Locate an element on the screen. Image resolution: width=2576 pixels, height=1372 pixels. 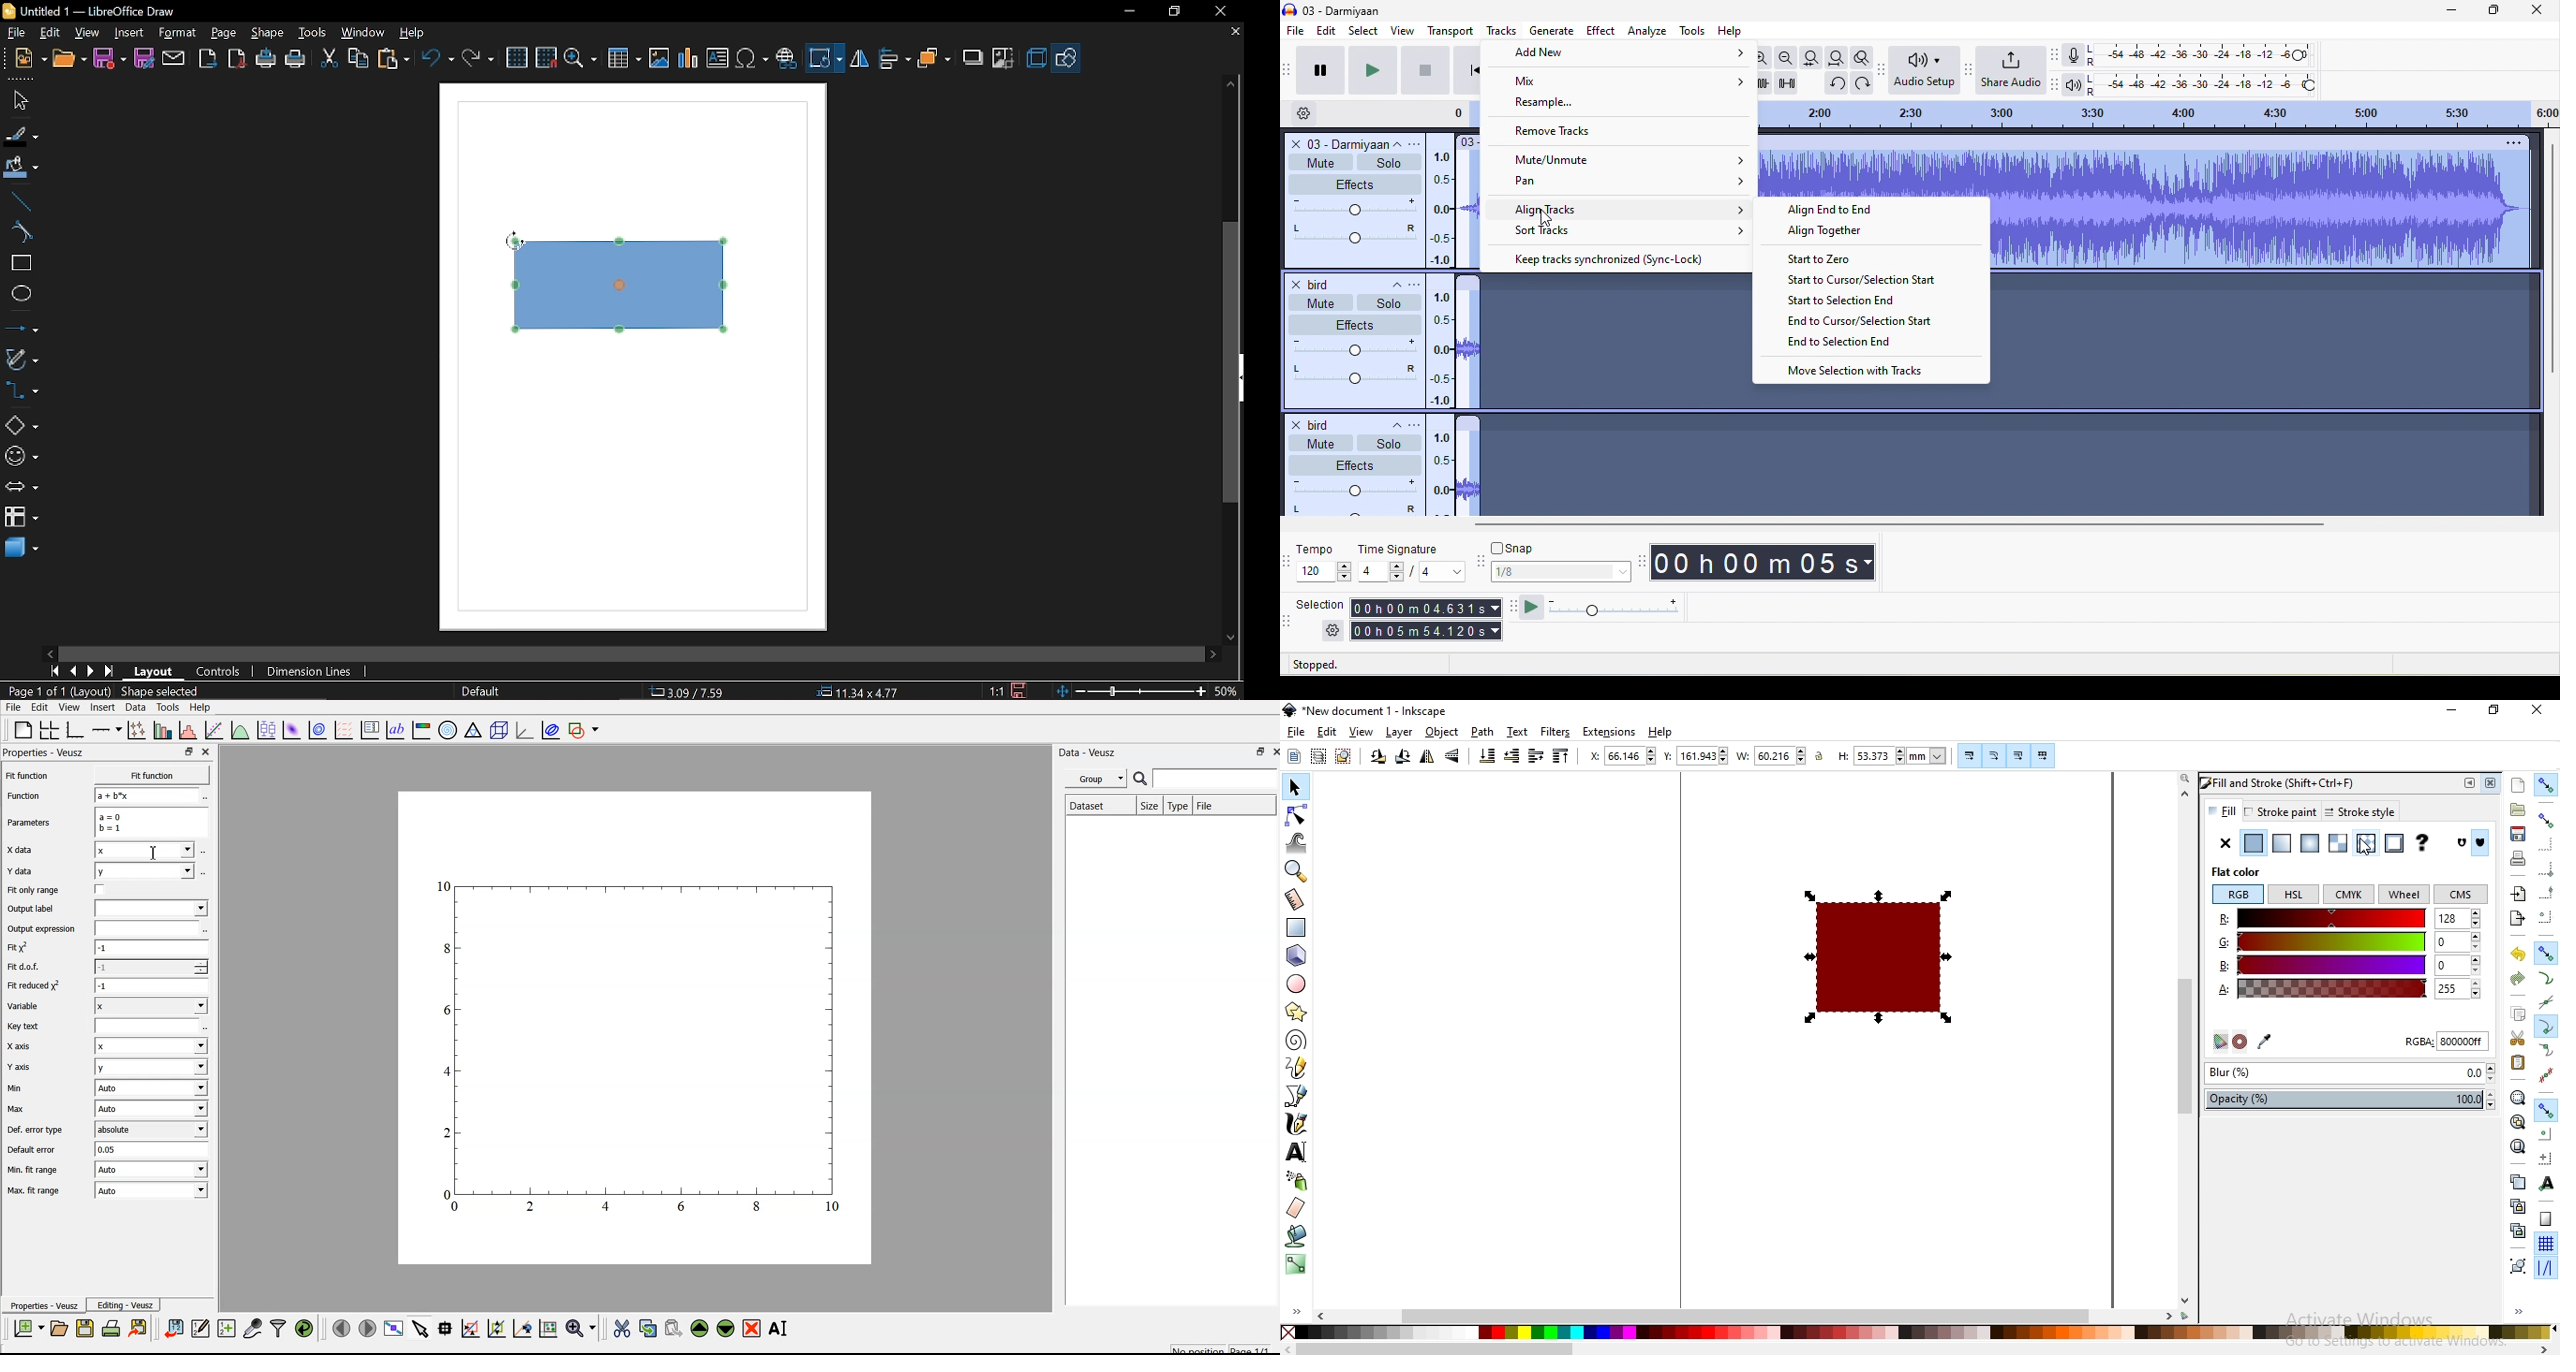
mix is located at coordinates (1618, 82).